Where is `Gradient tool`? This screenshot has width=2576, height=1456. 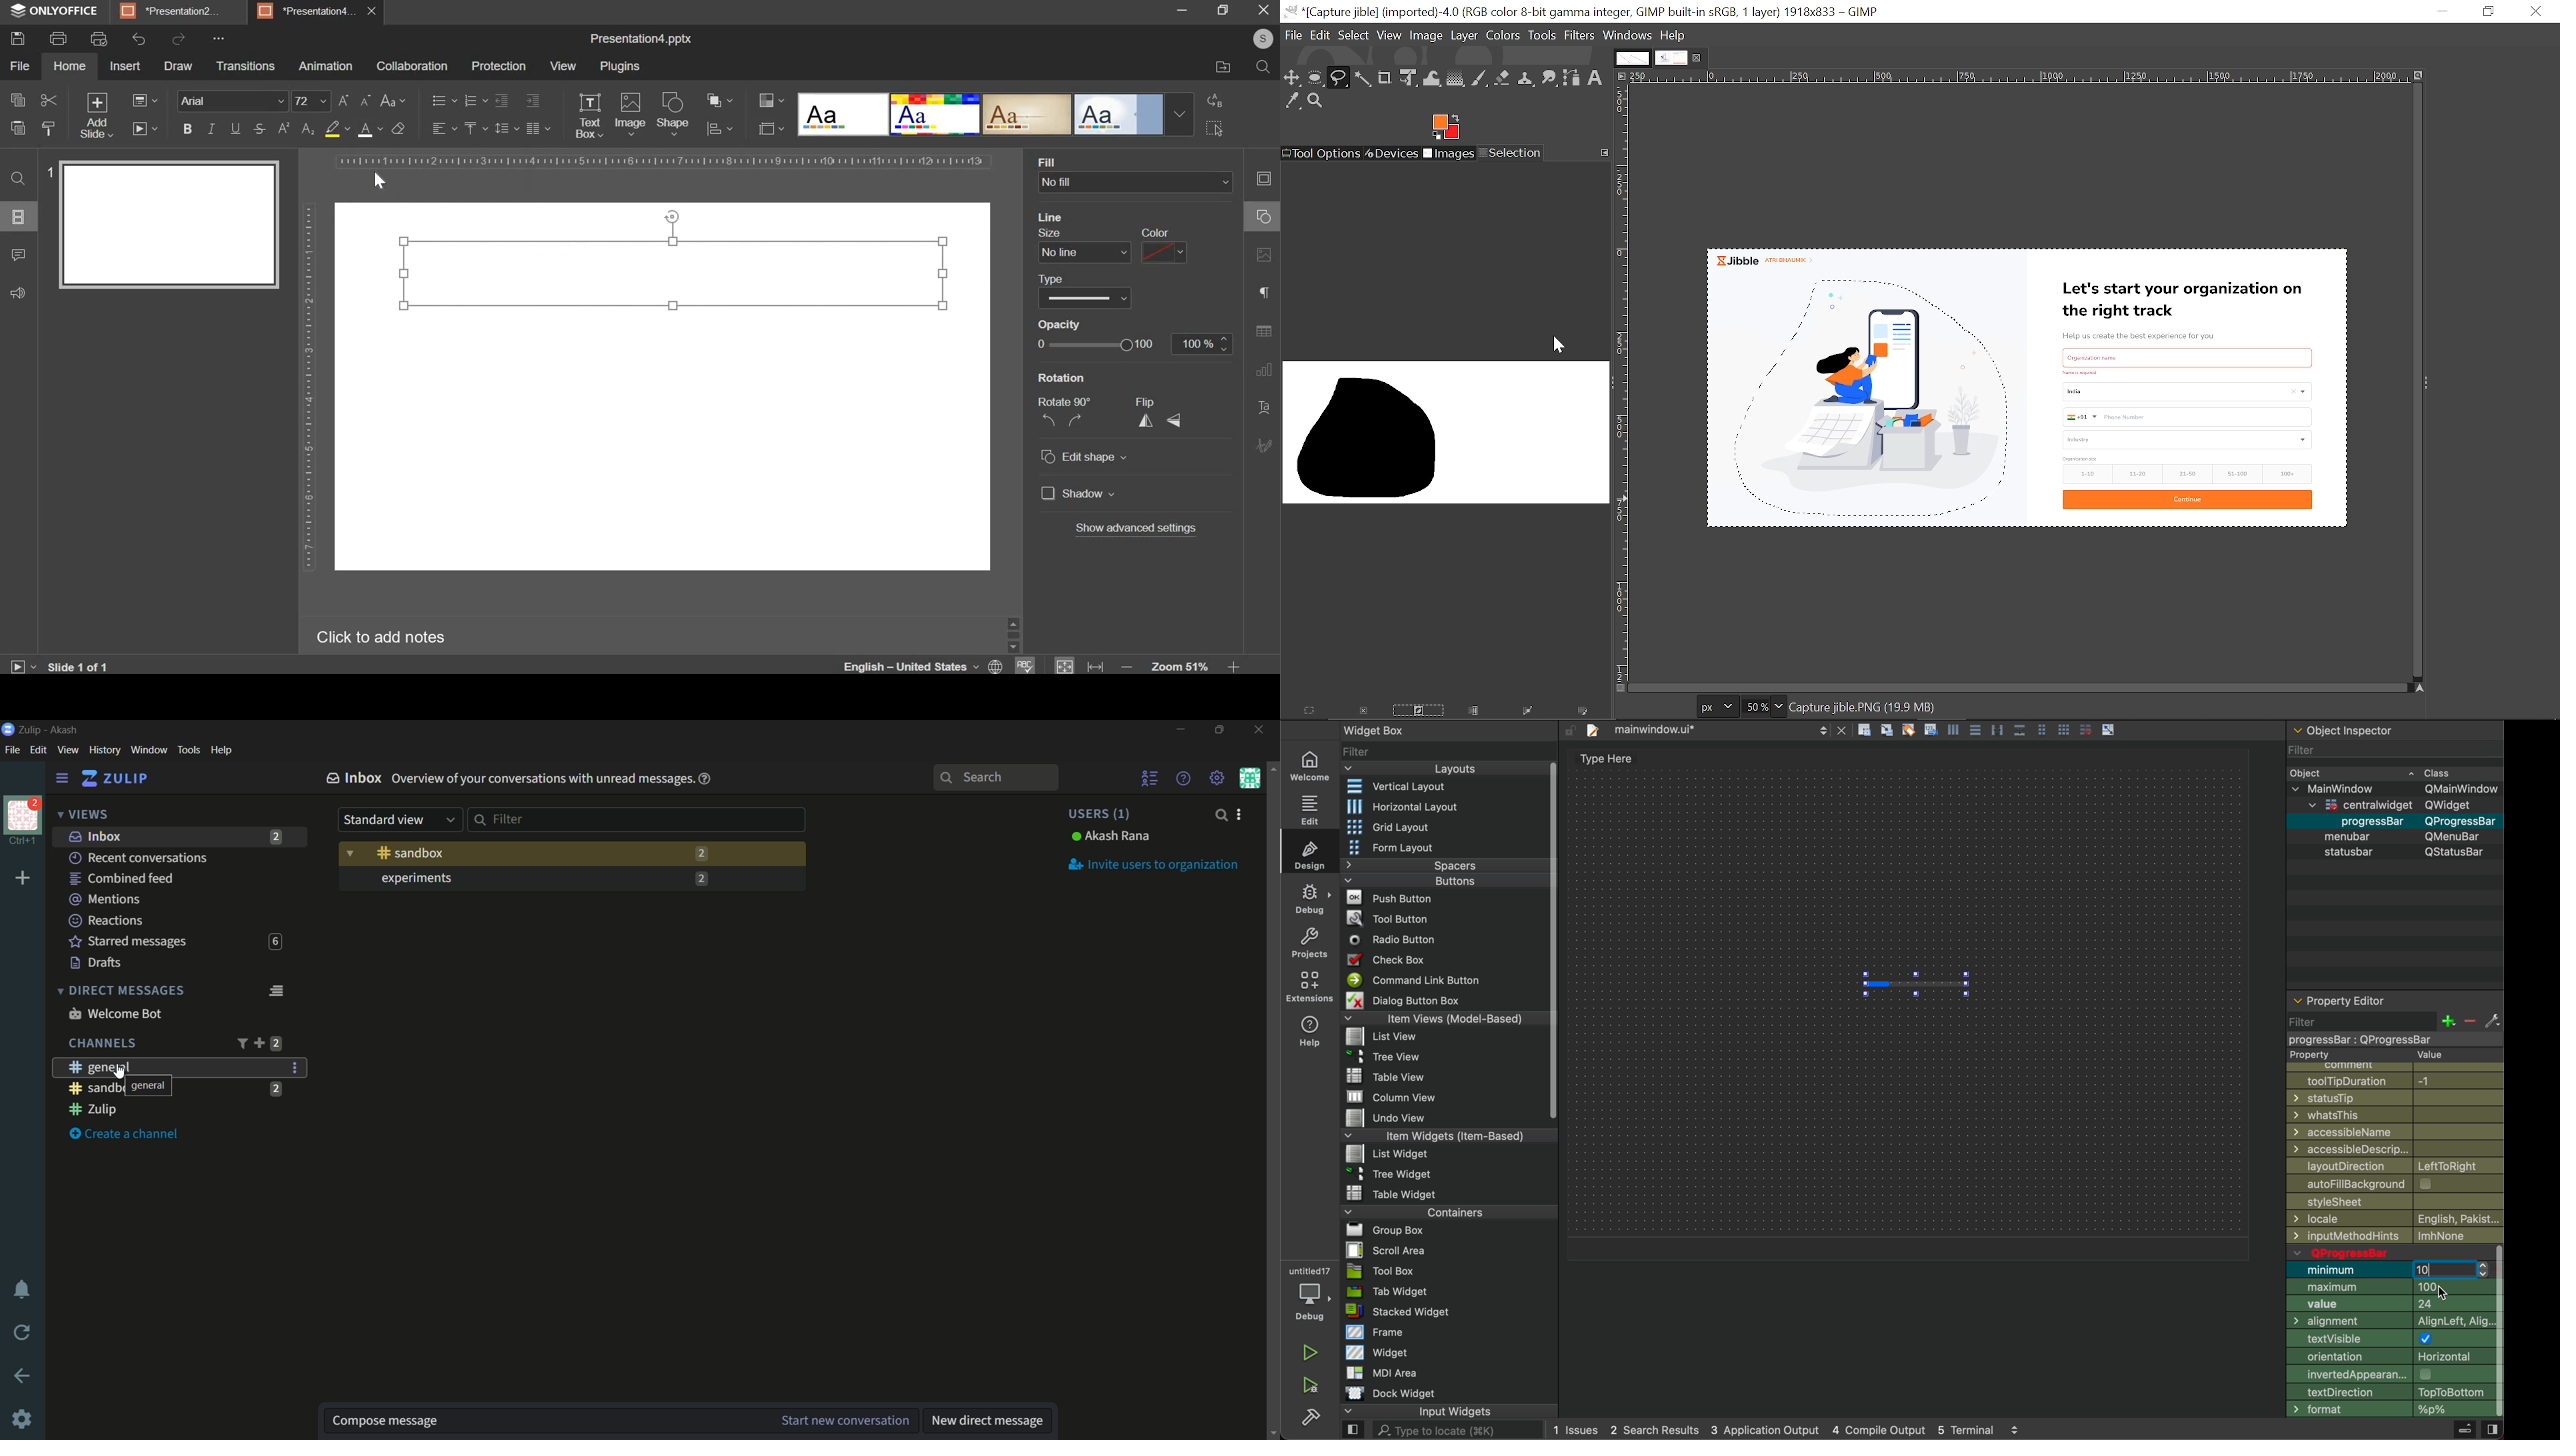
Gradient tool is located at coordinates (1456, 79).